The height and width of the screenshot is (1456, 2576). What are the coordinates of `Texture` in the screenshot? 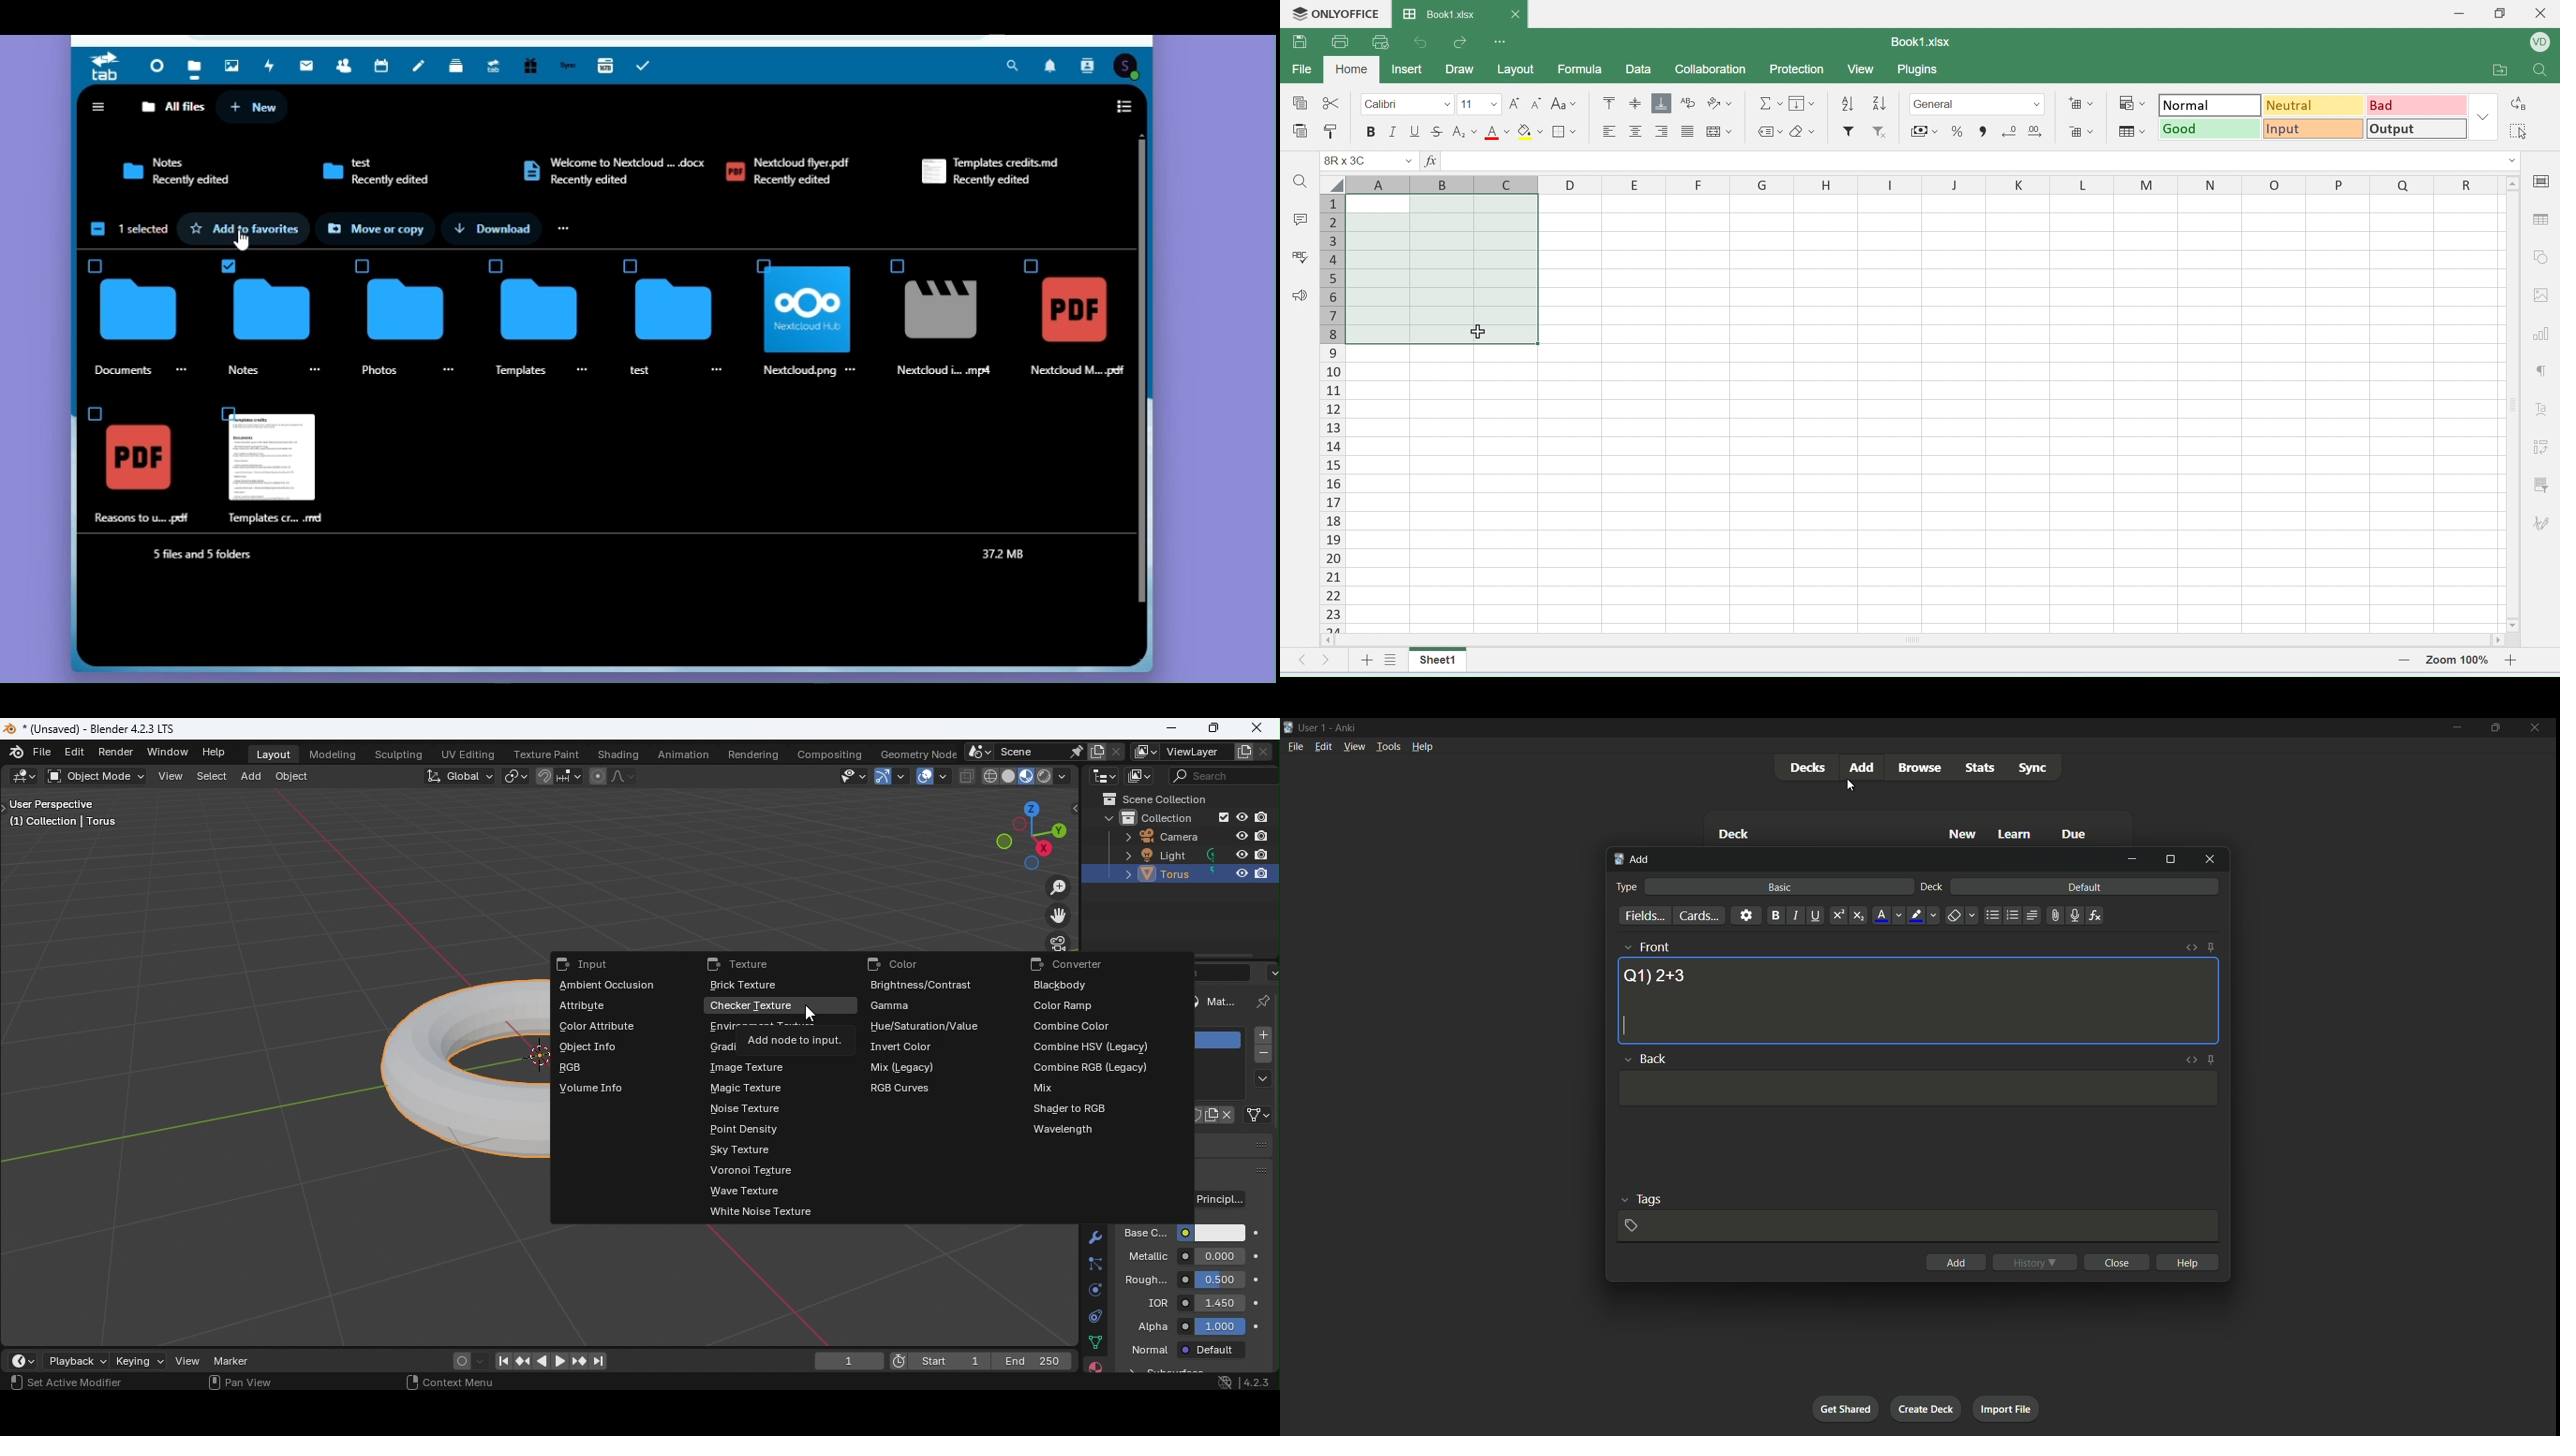 It's located at (736, 966).